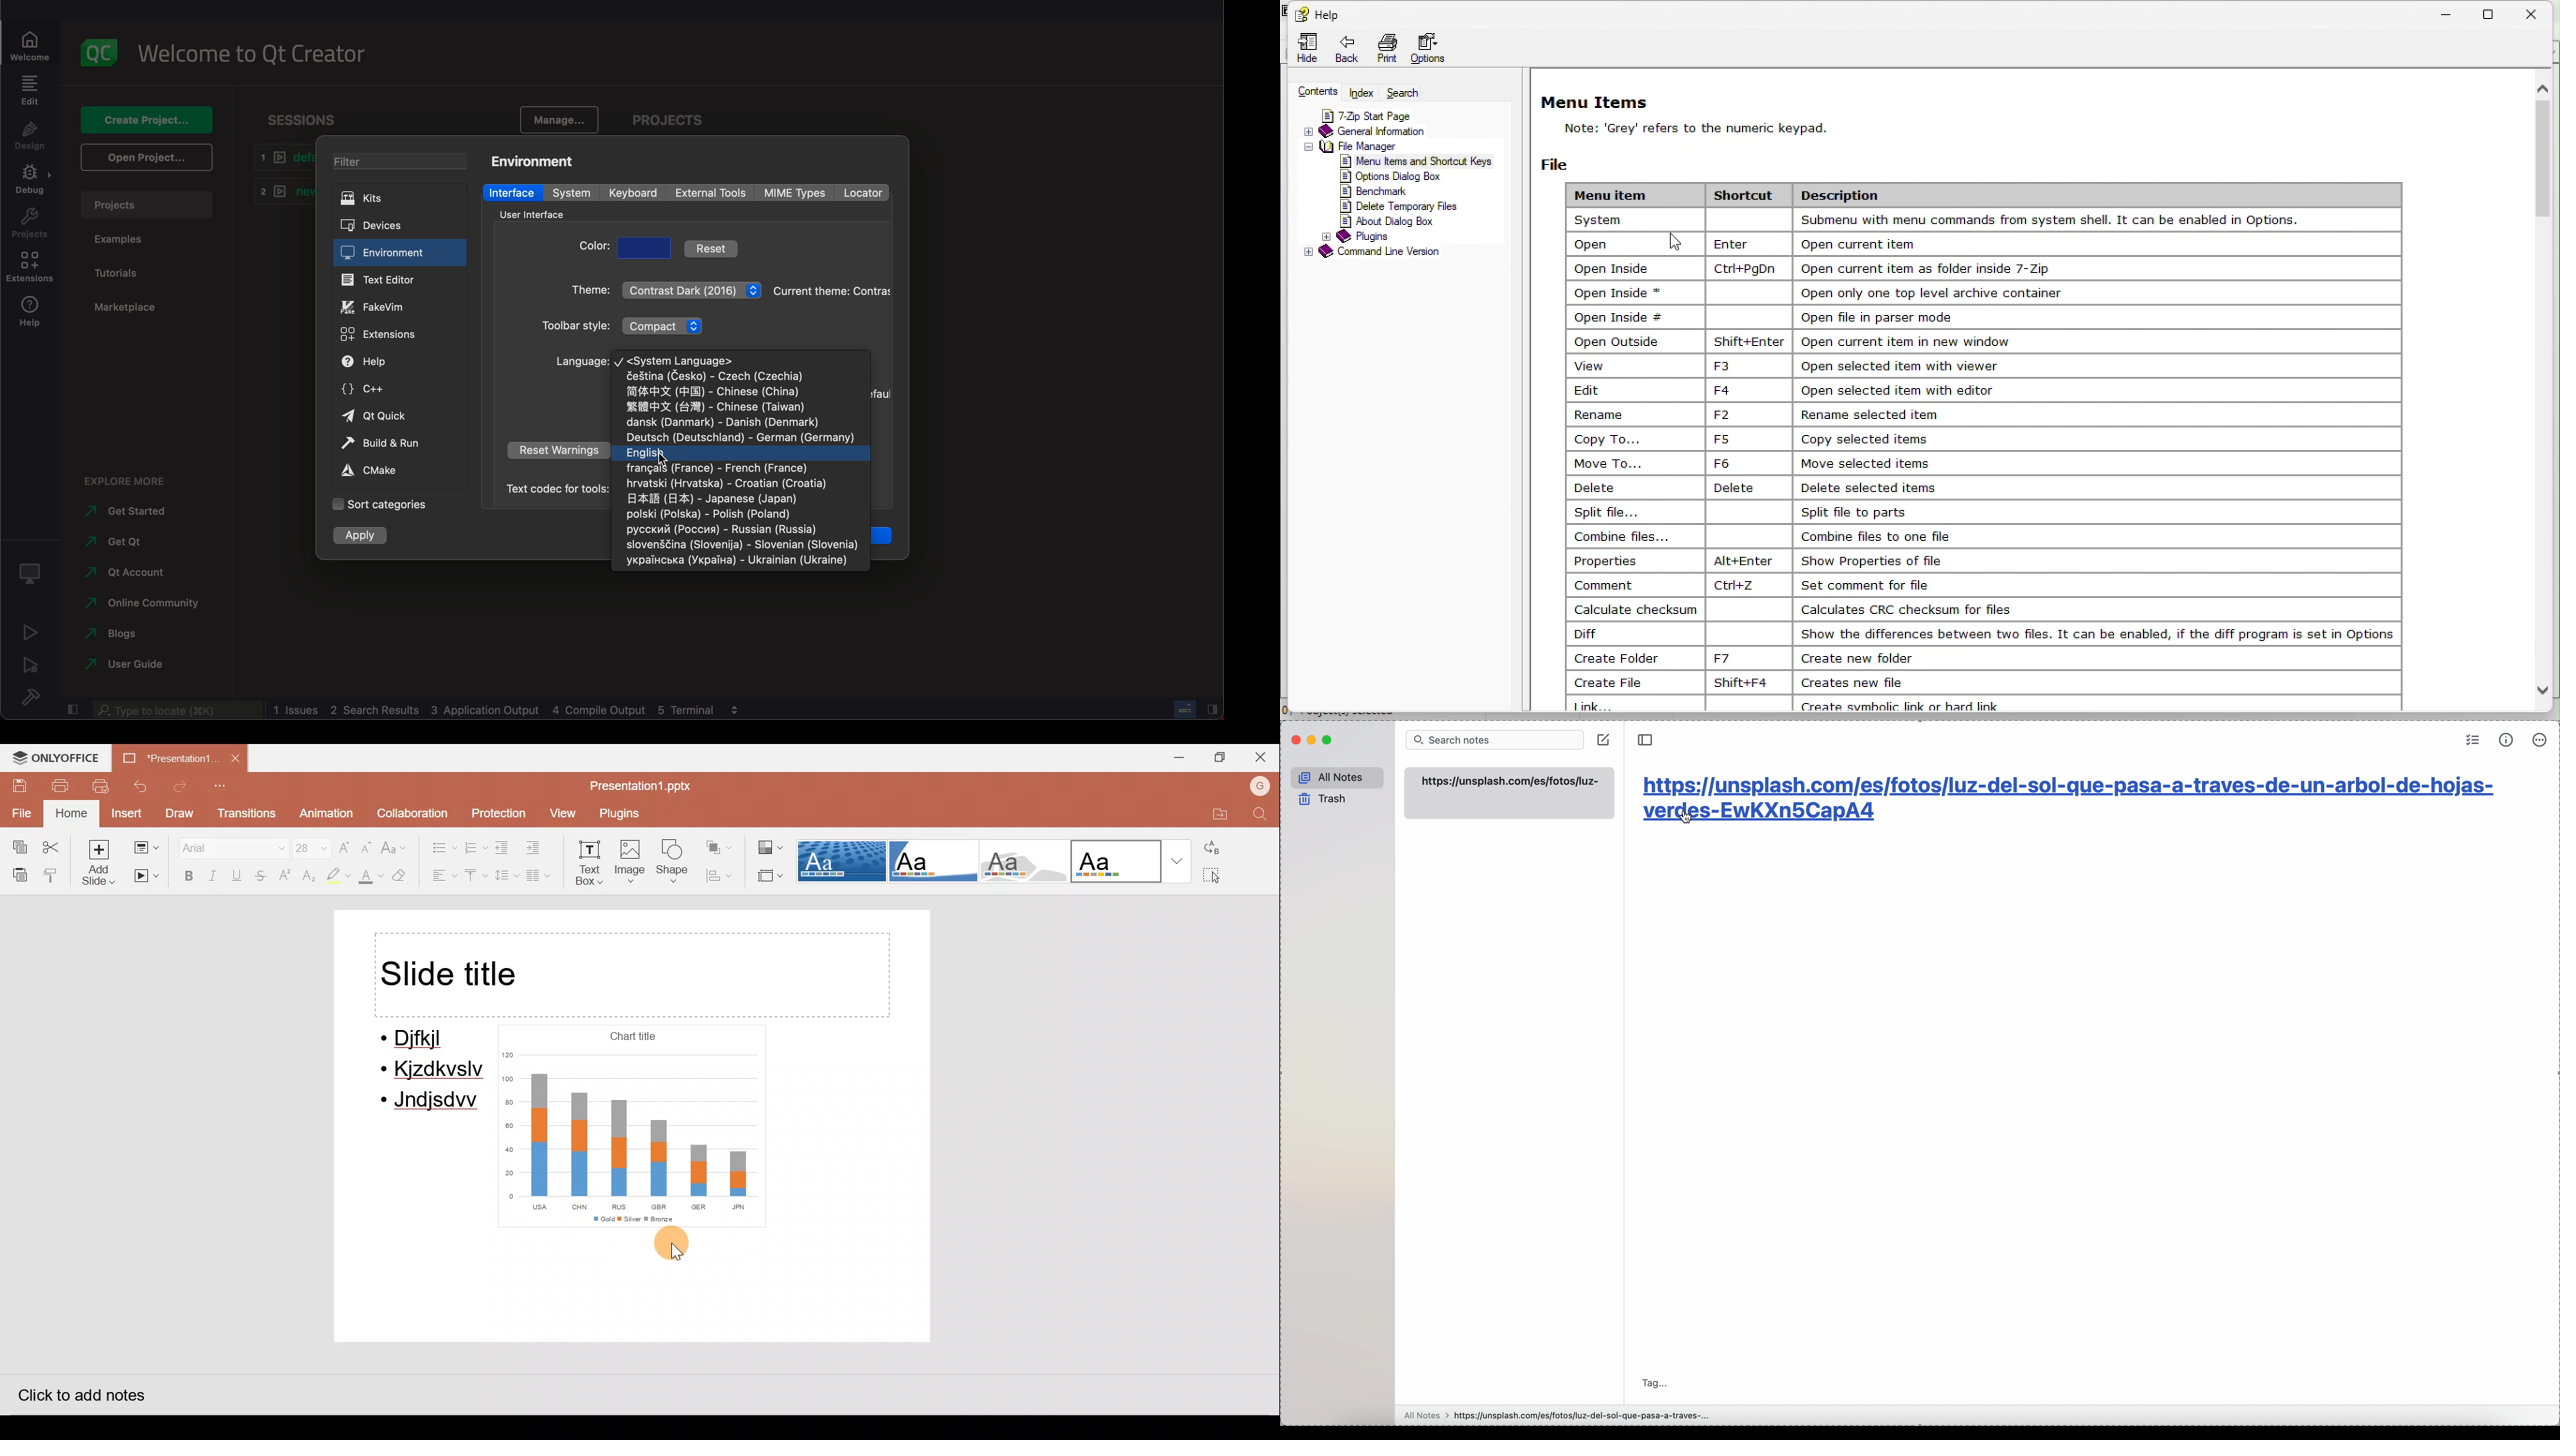  I want to click on Quick print, so click(103, 787).